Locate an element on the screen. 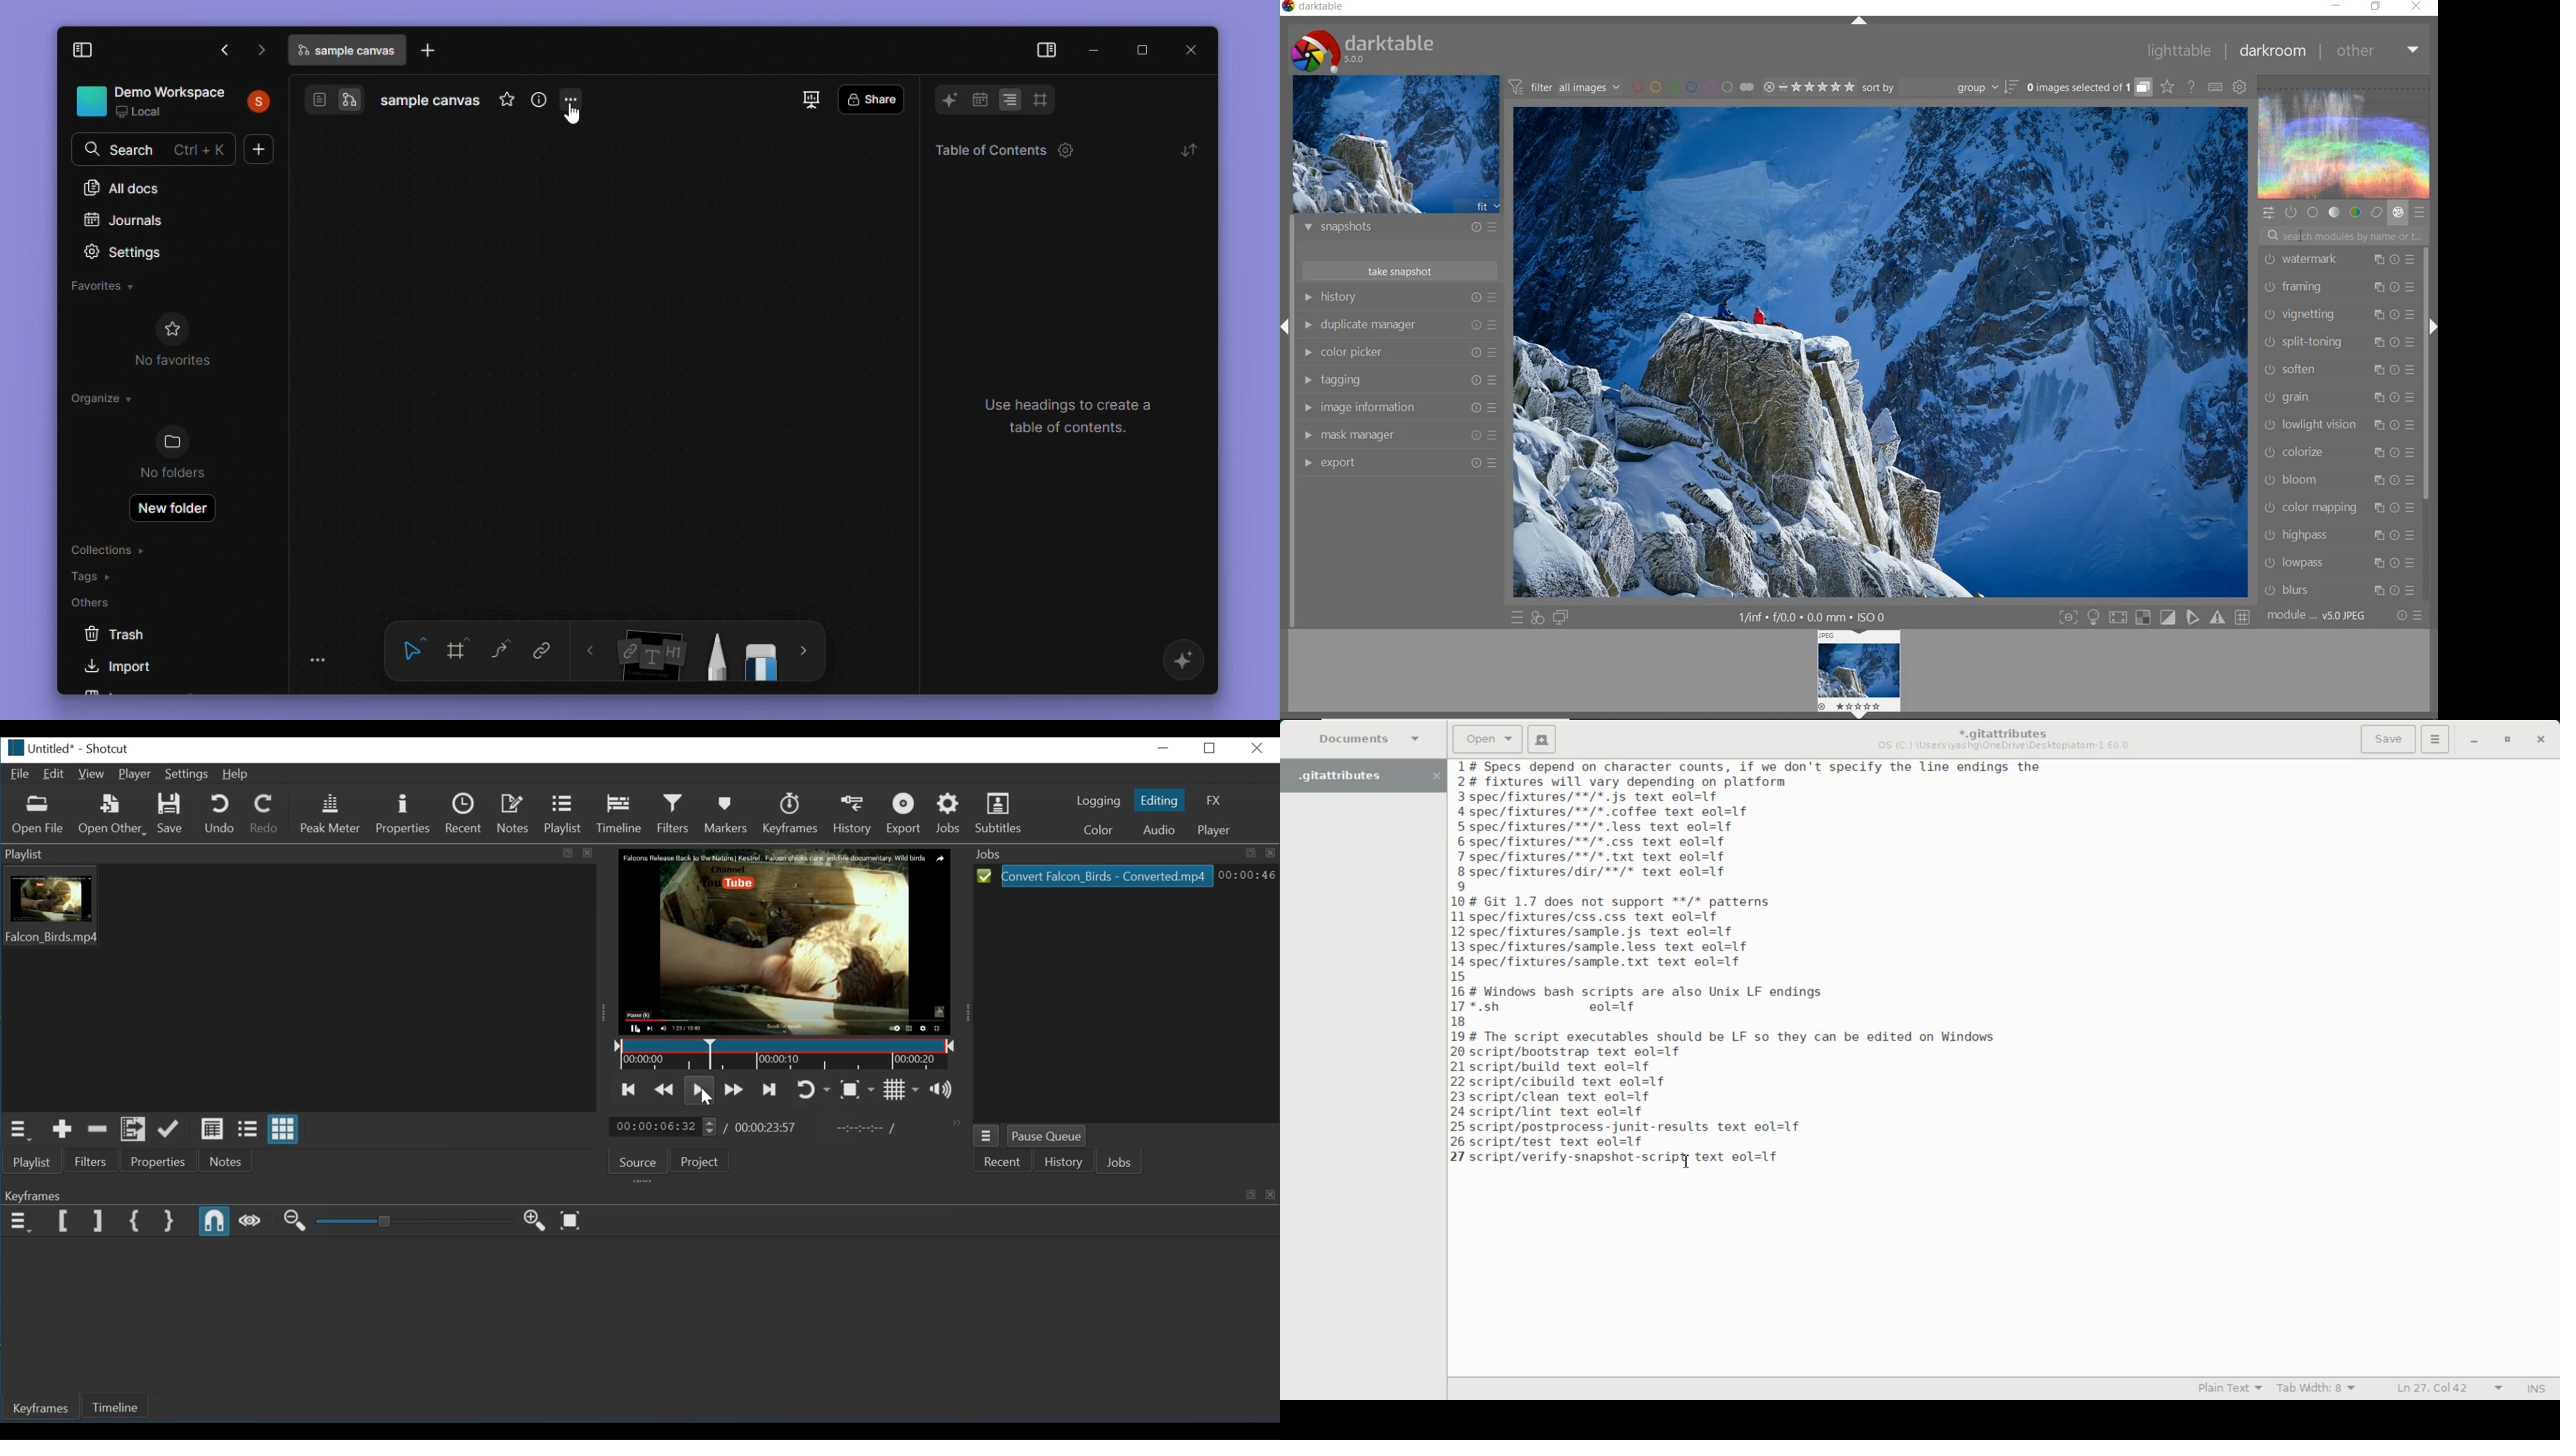  00:00:46 is located at coordinates (1246, 875).